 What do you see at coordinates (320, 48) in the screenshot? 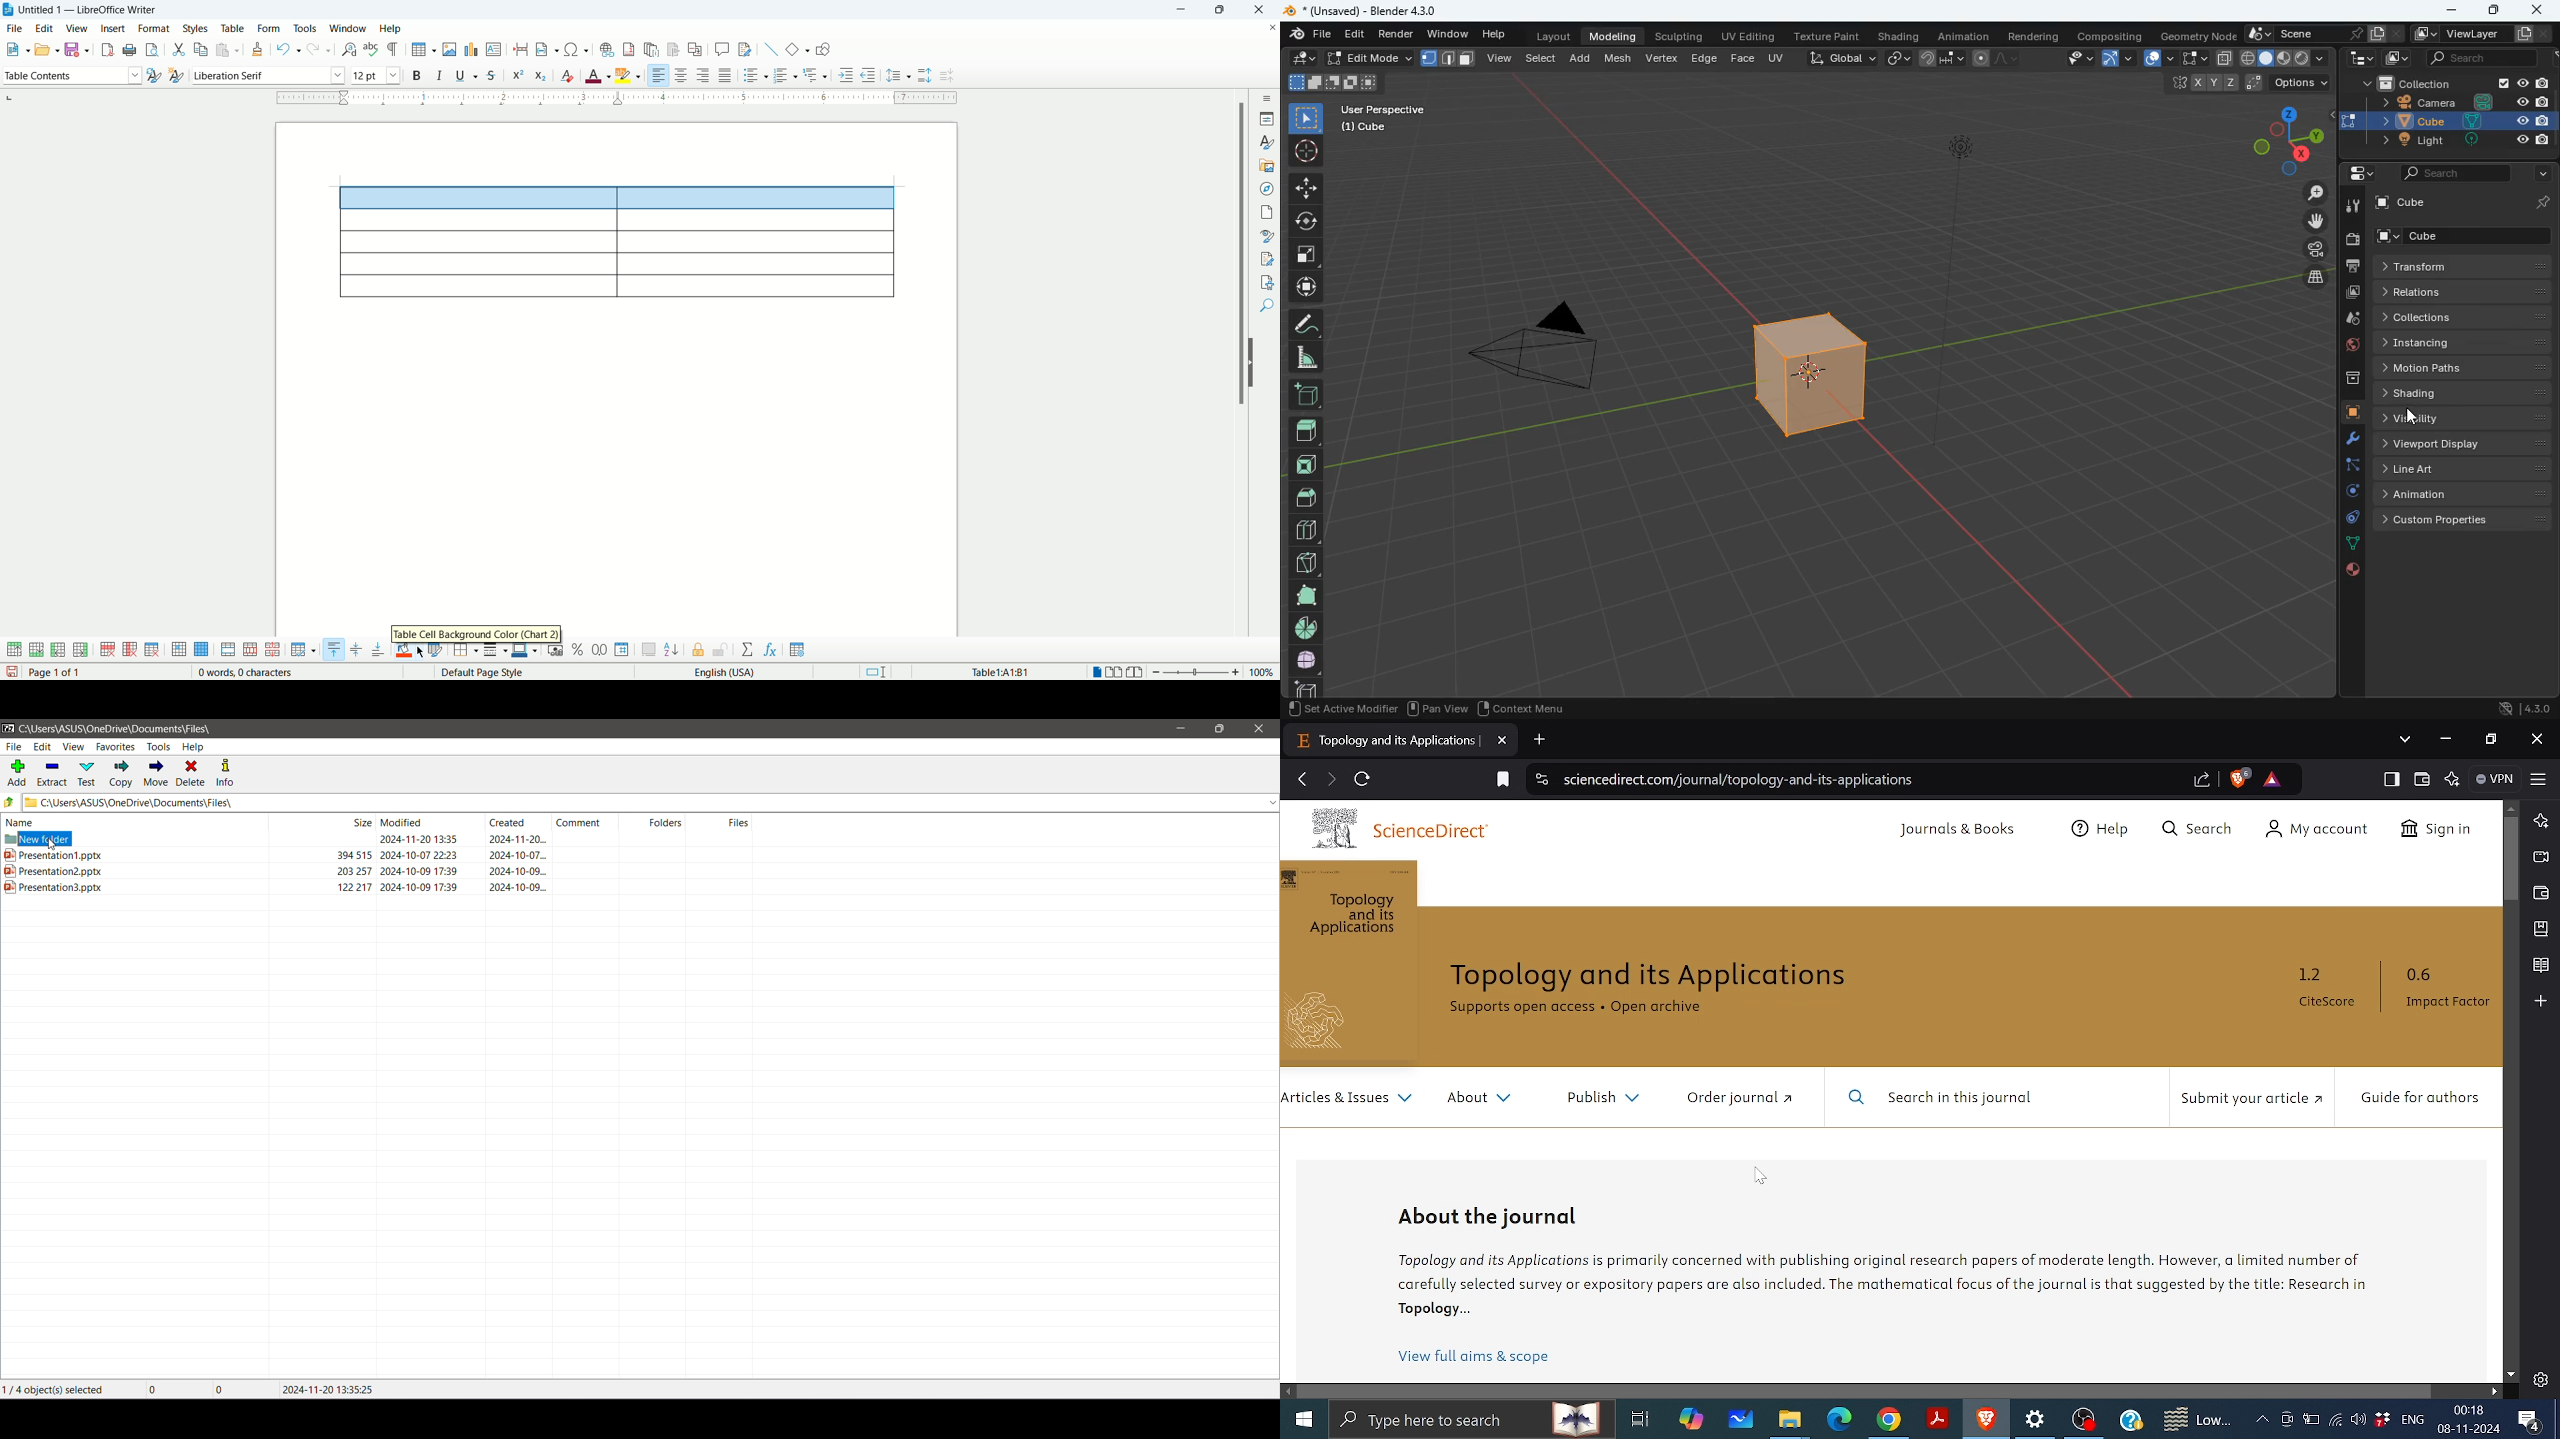
I see `redo` at bounding box center [320, 48].